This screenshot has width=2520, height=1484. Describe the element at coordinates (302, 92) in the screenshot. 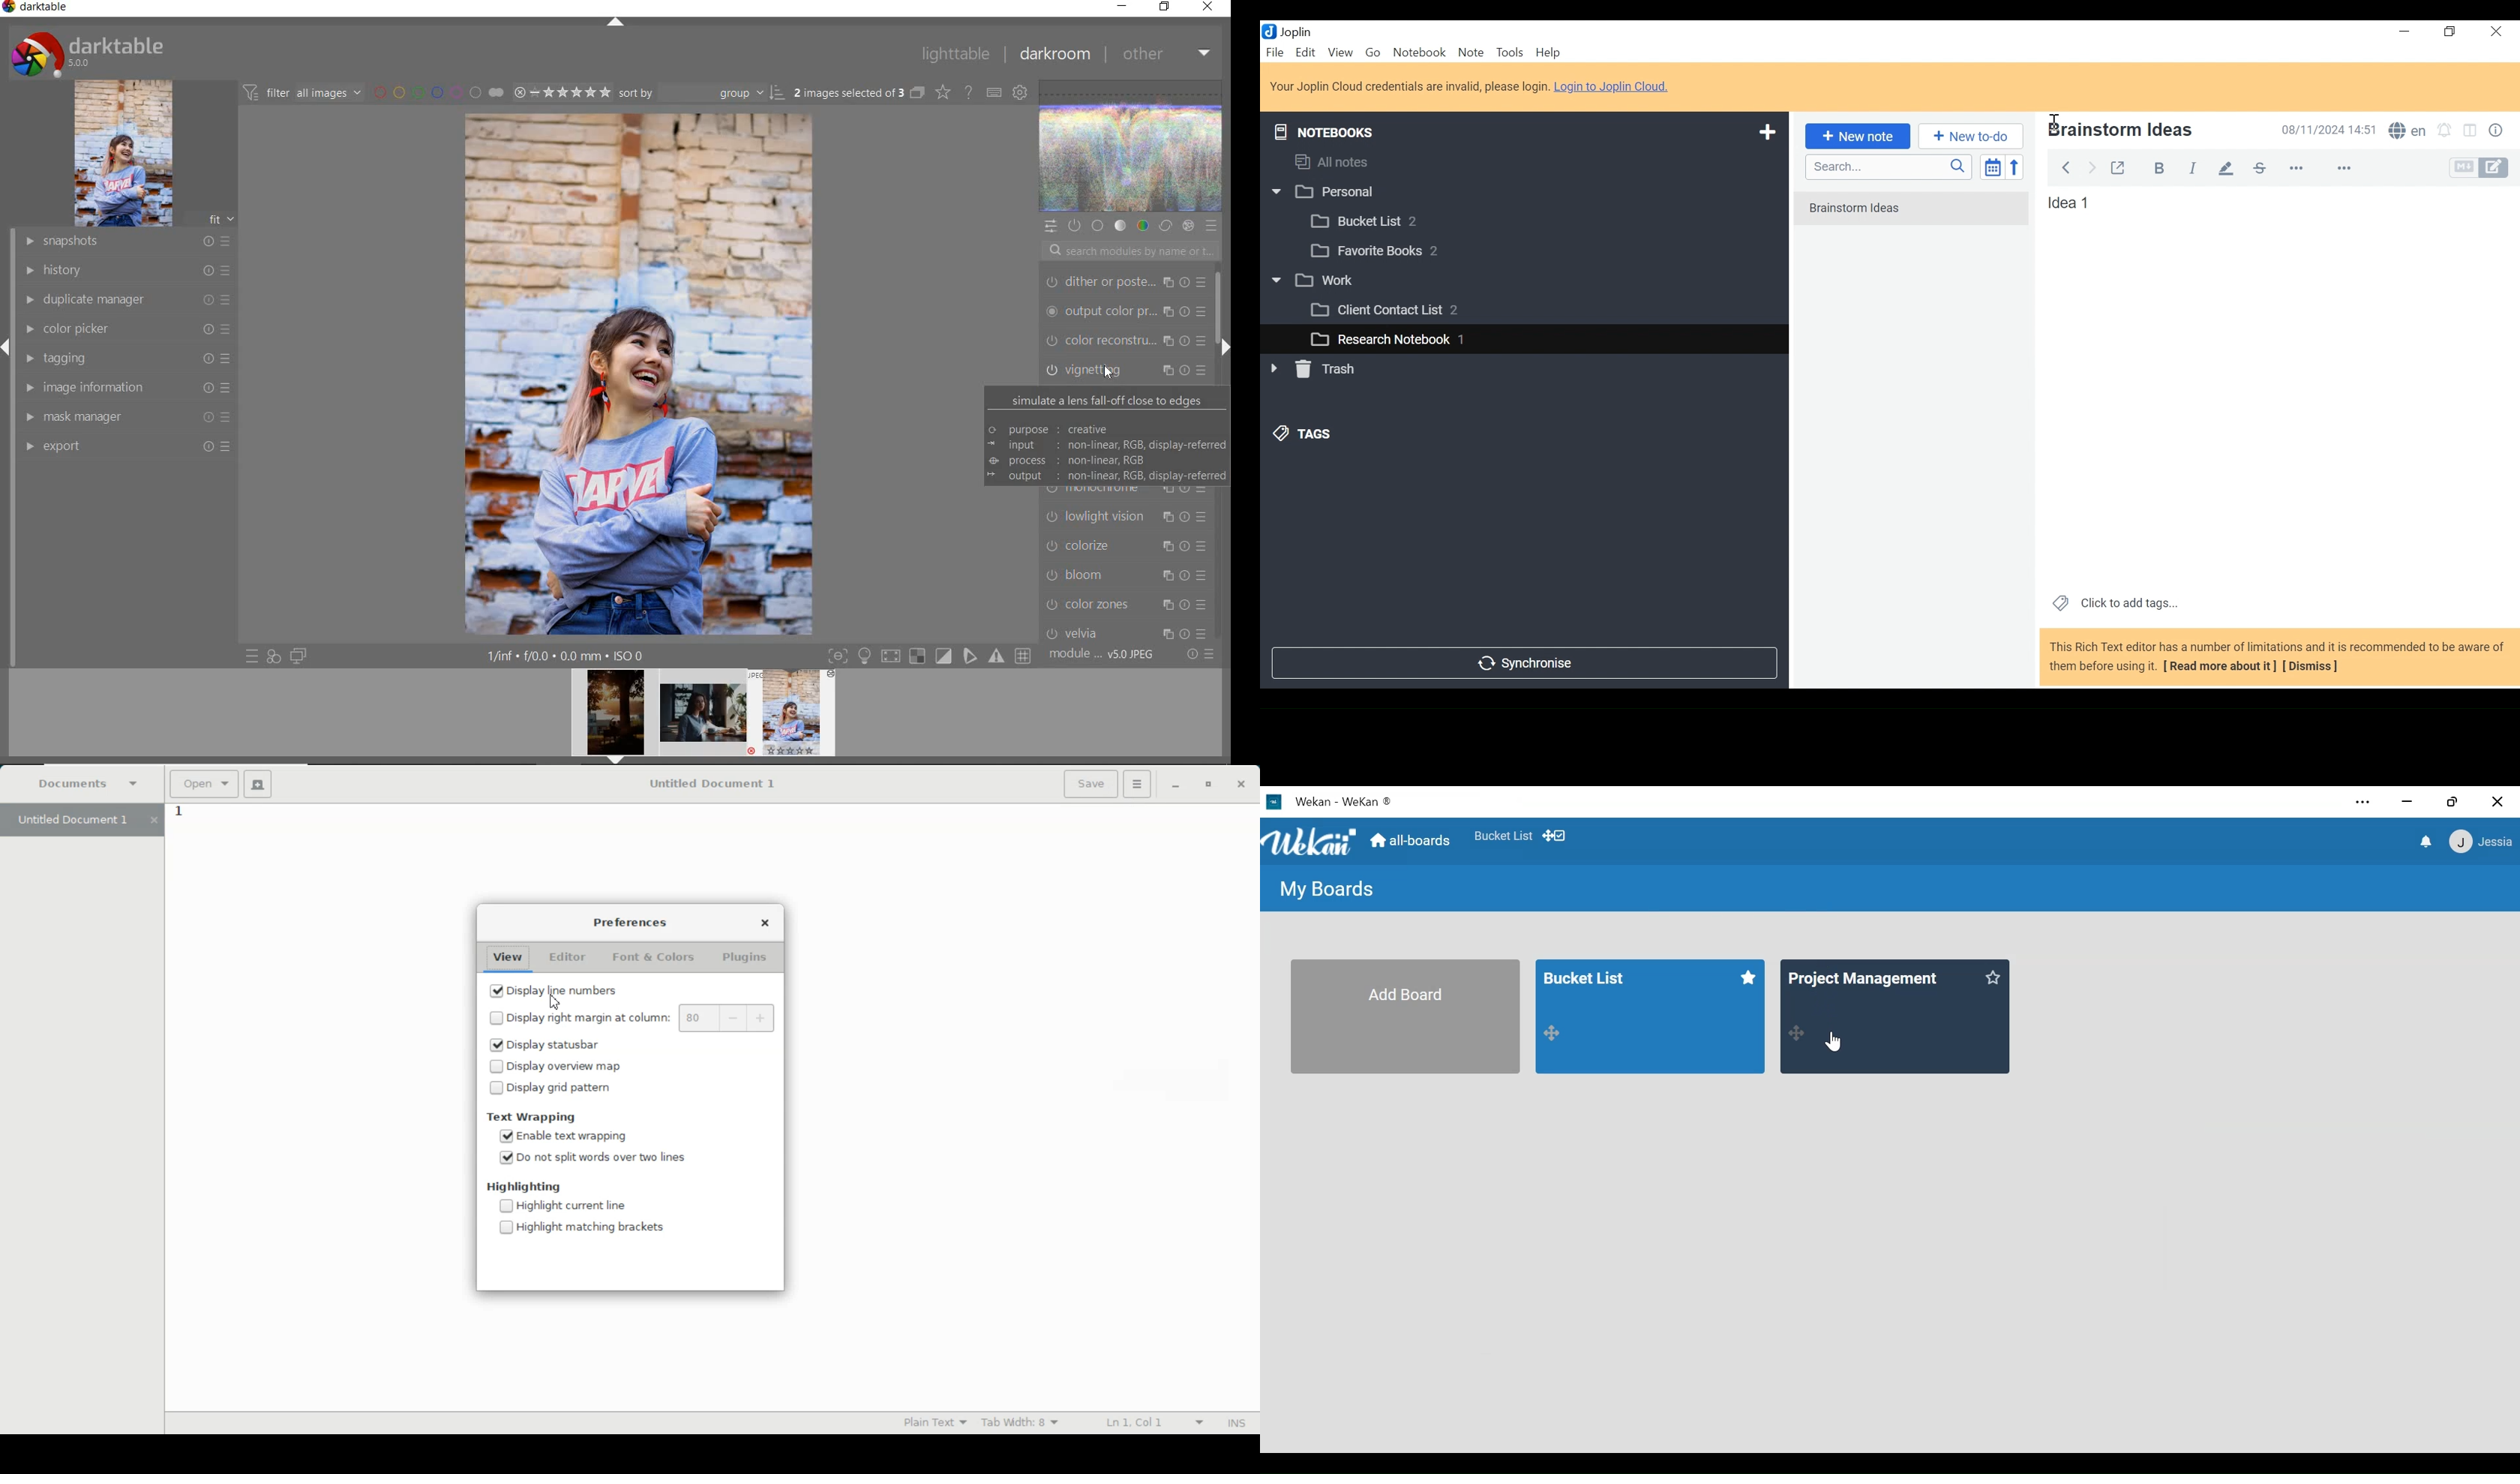

I see `filter image` at that location.